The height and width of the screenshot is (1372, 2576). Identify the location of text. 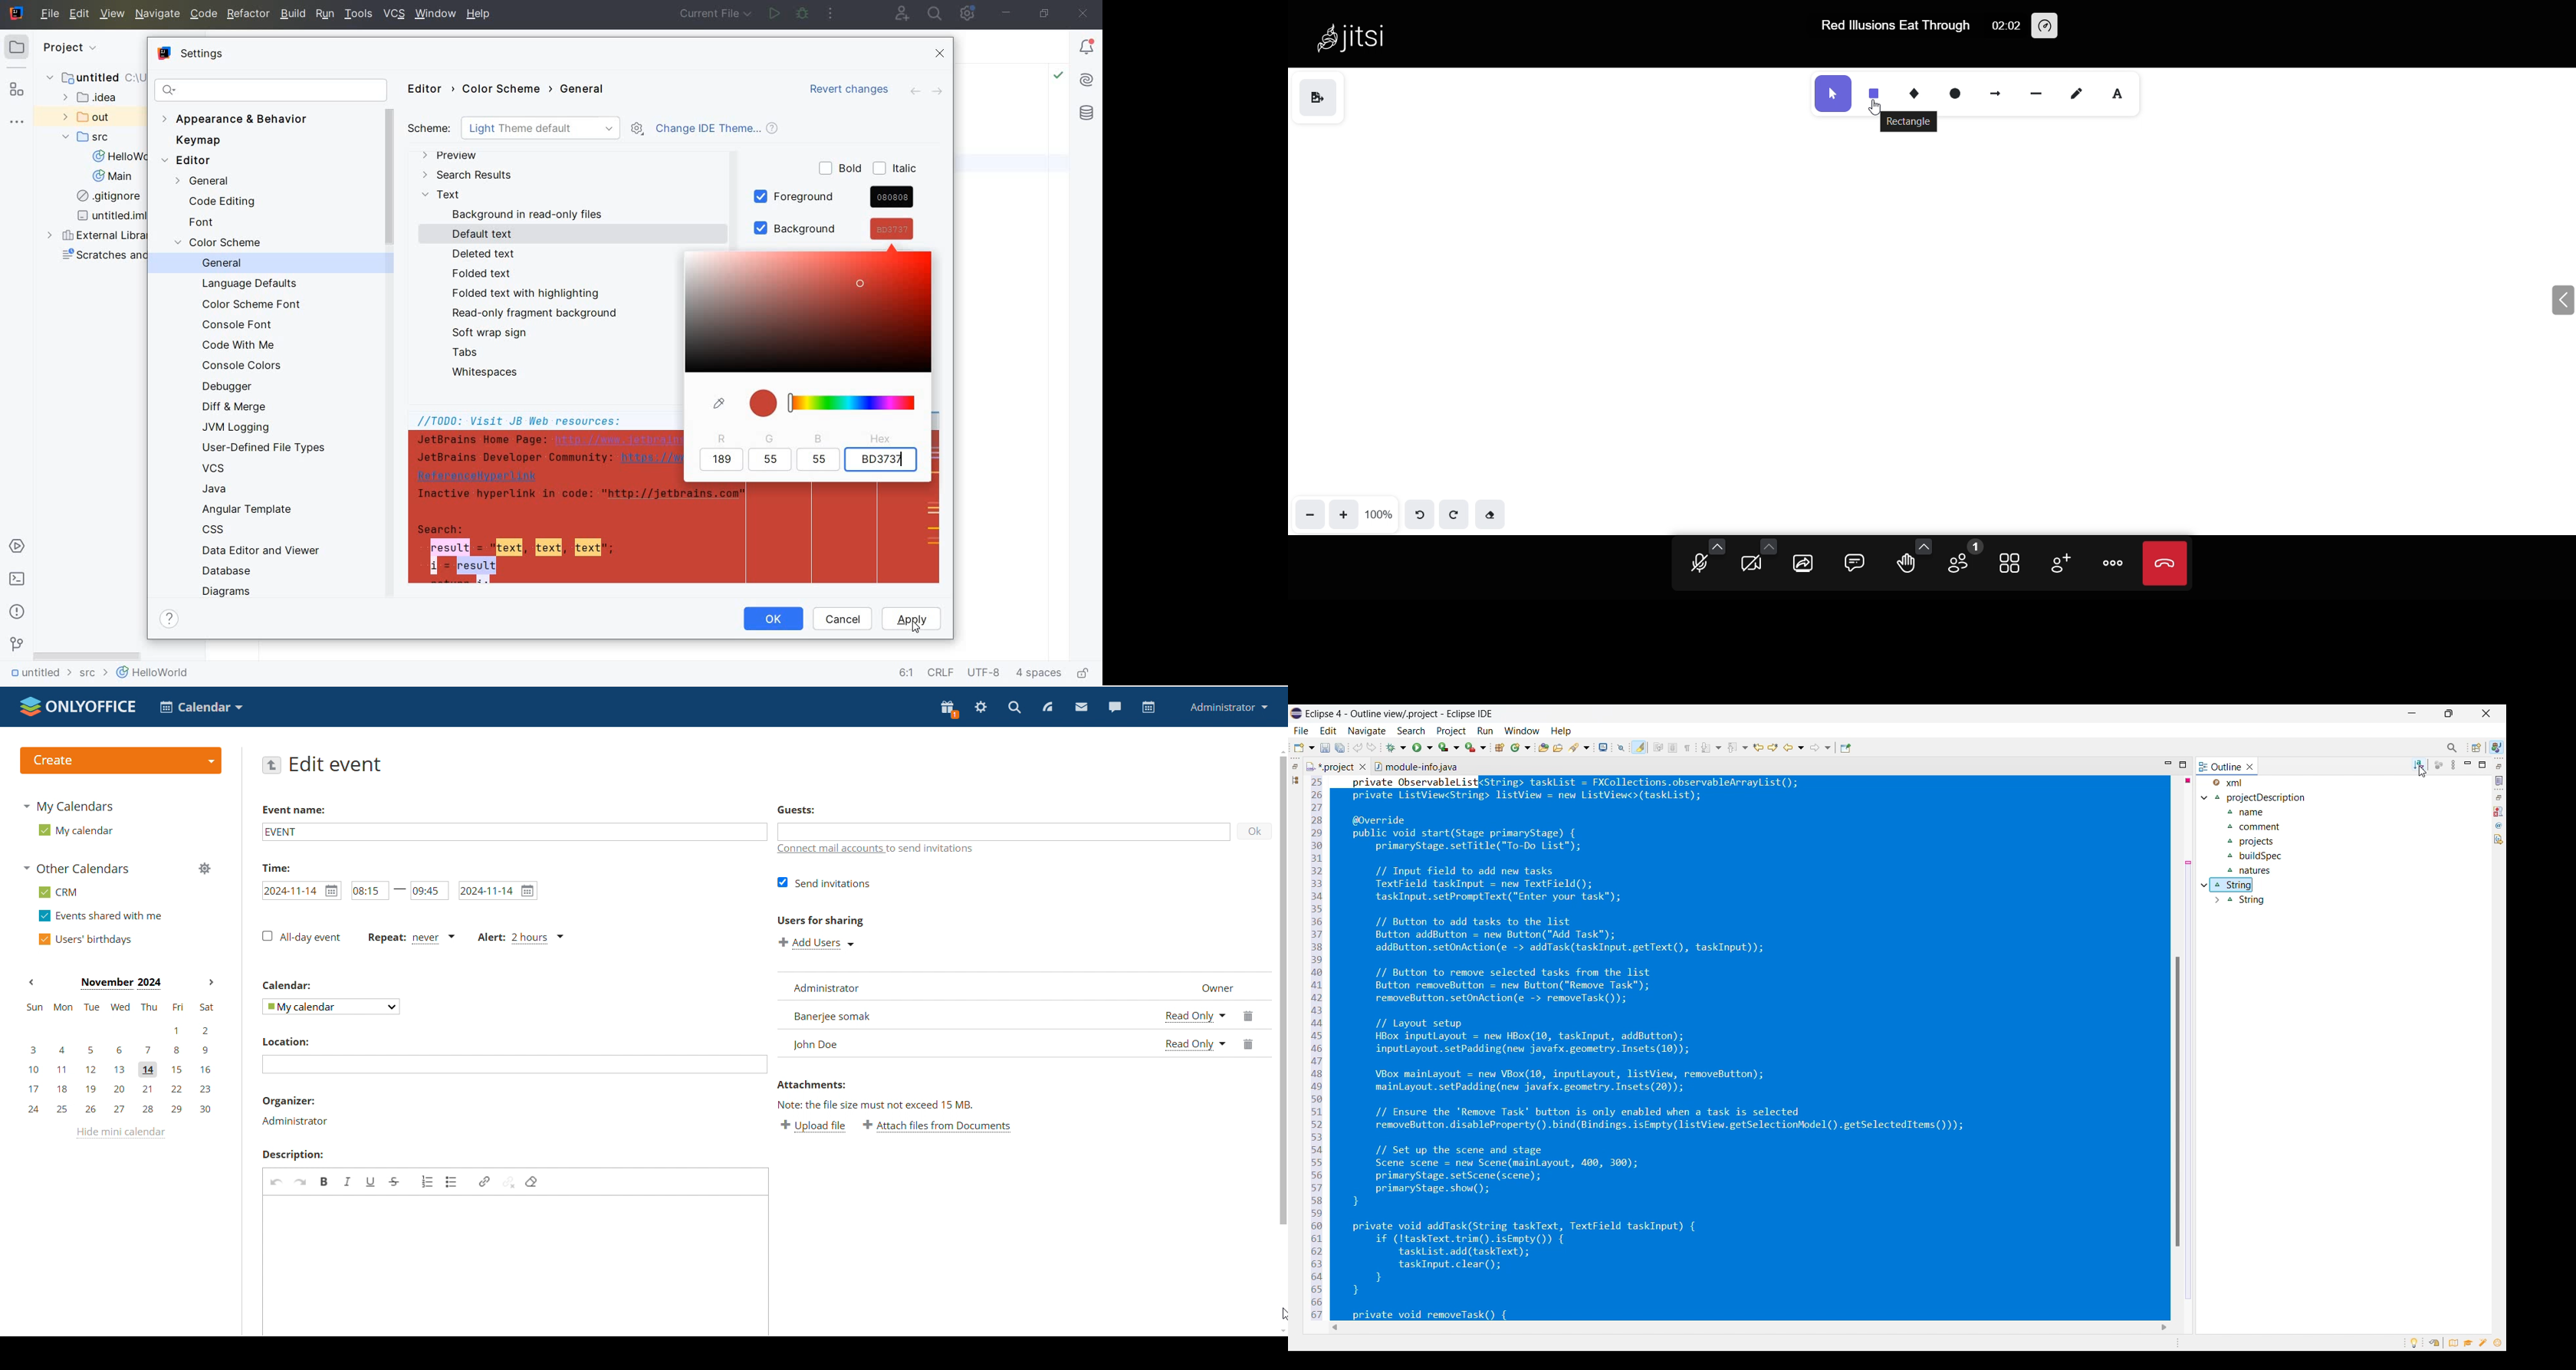
(2122, 91).